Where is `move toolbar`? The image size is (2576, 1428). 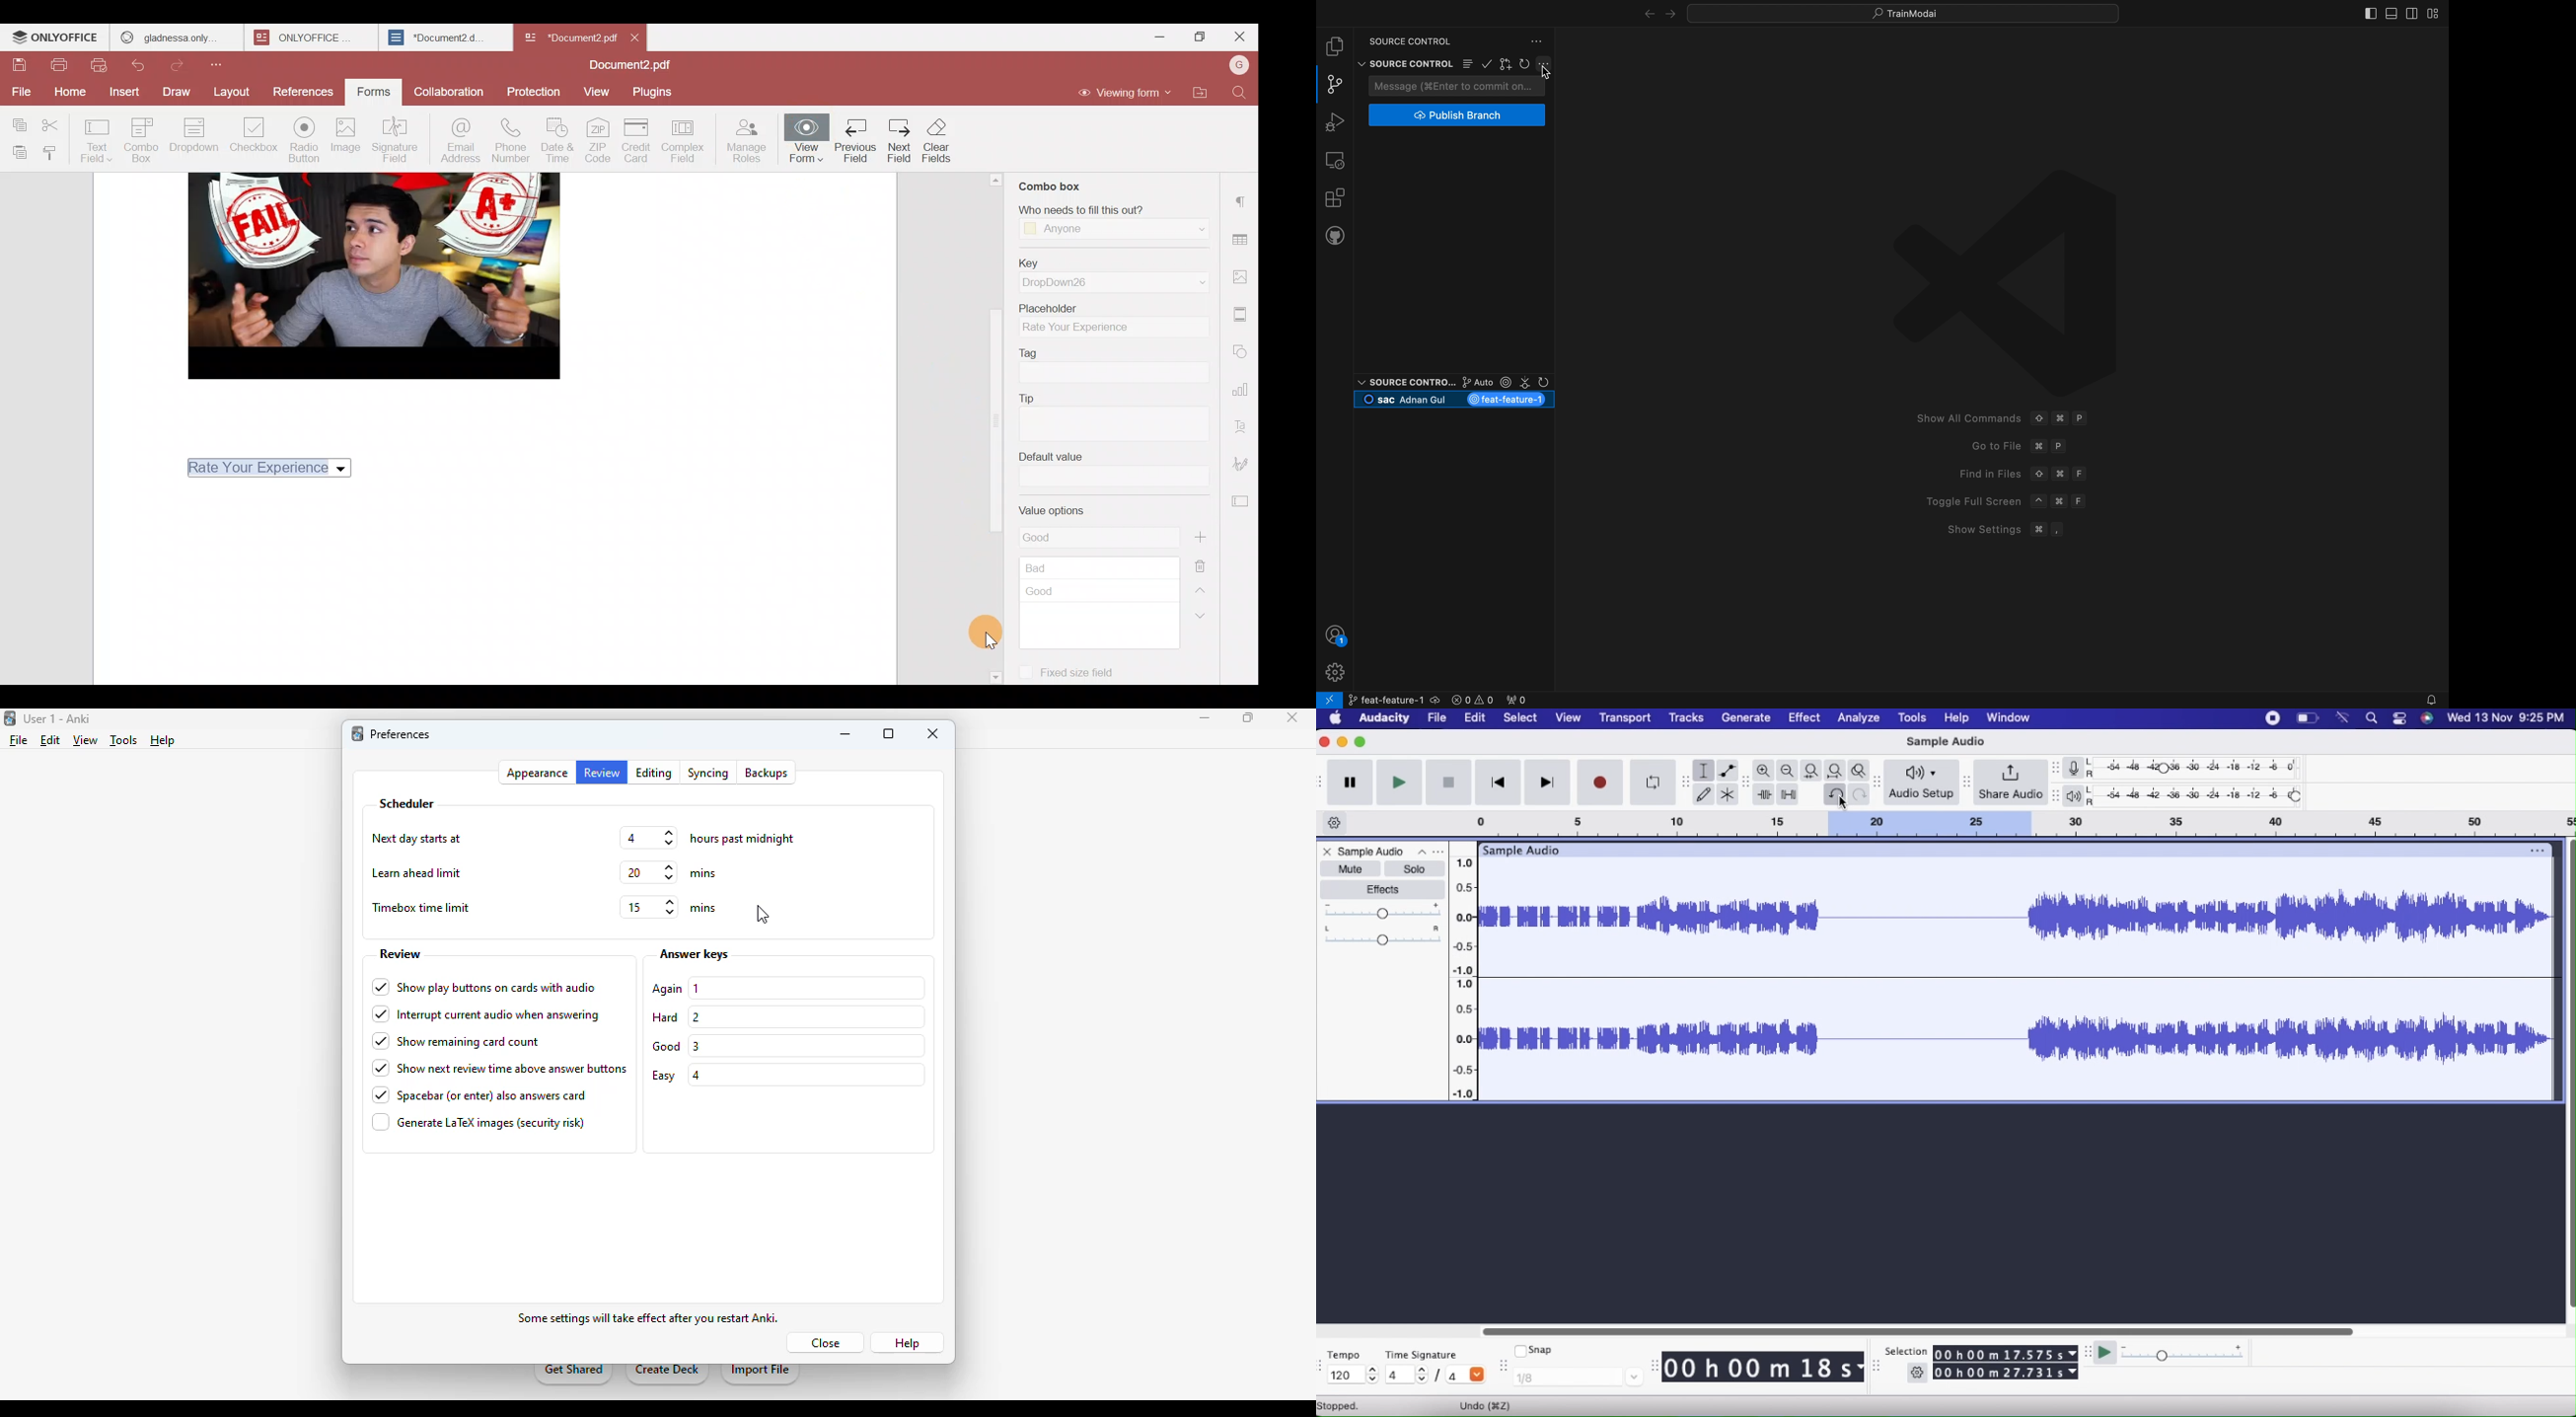 move toolbar is located at coordinates (1877, 1368).